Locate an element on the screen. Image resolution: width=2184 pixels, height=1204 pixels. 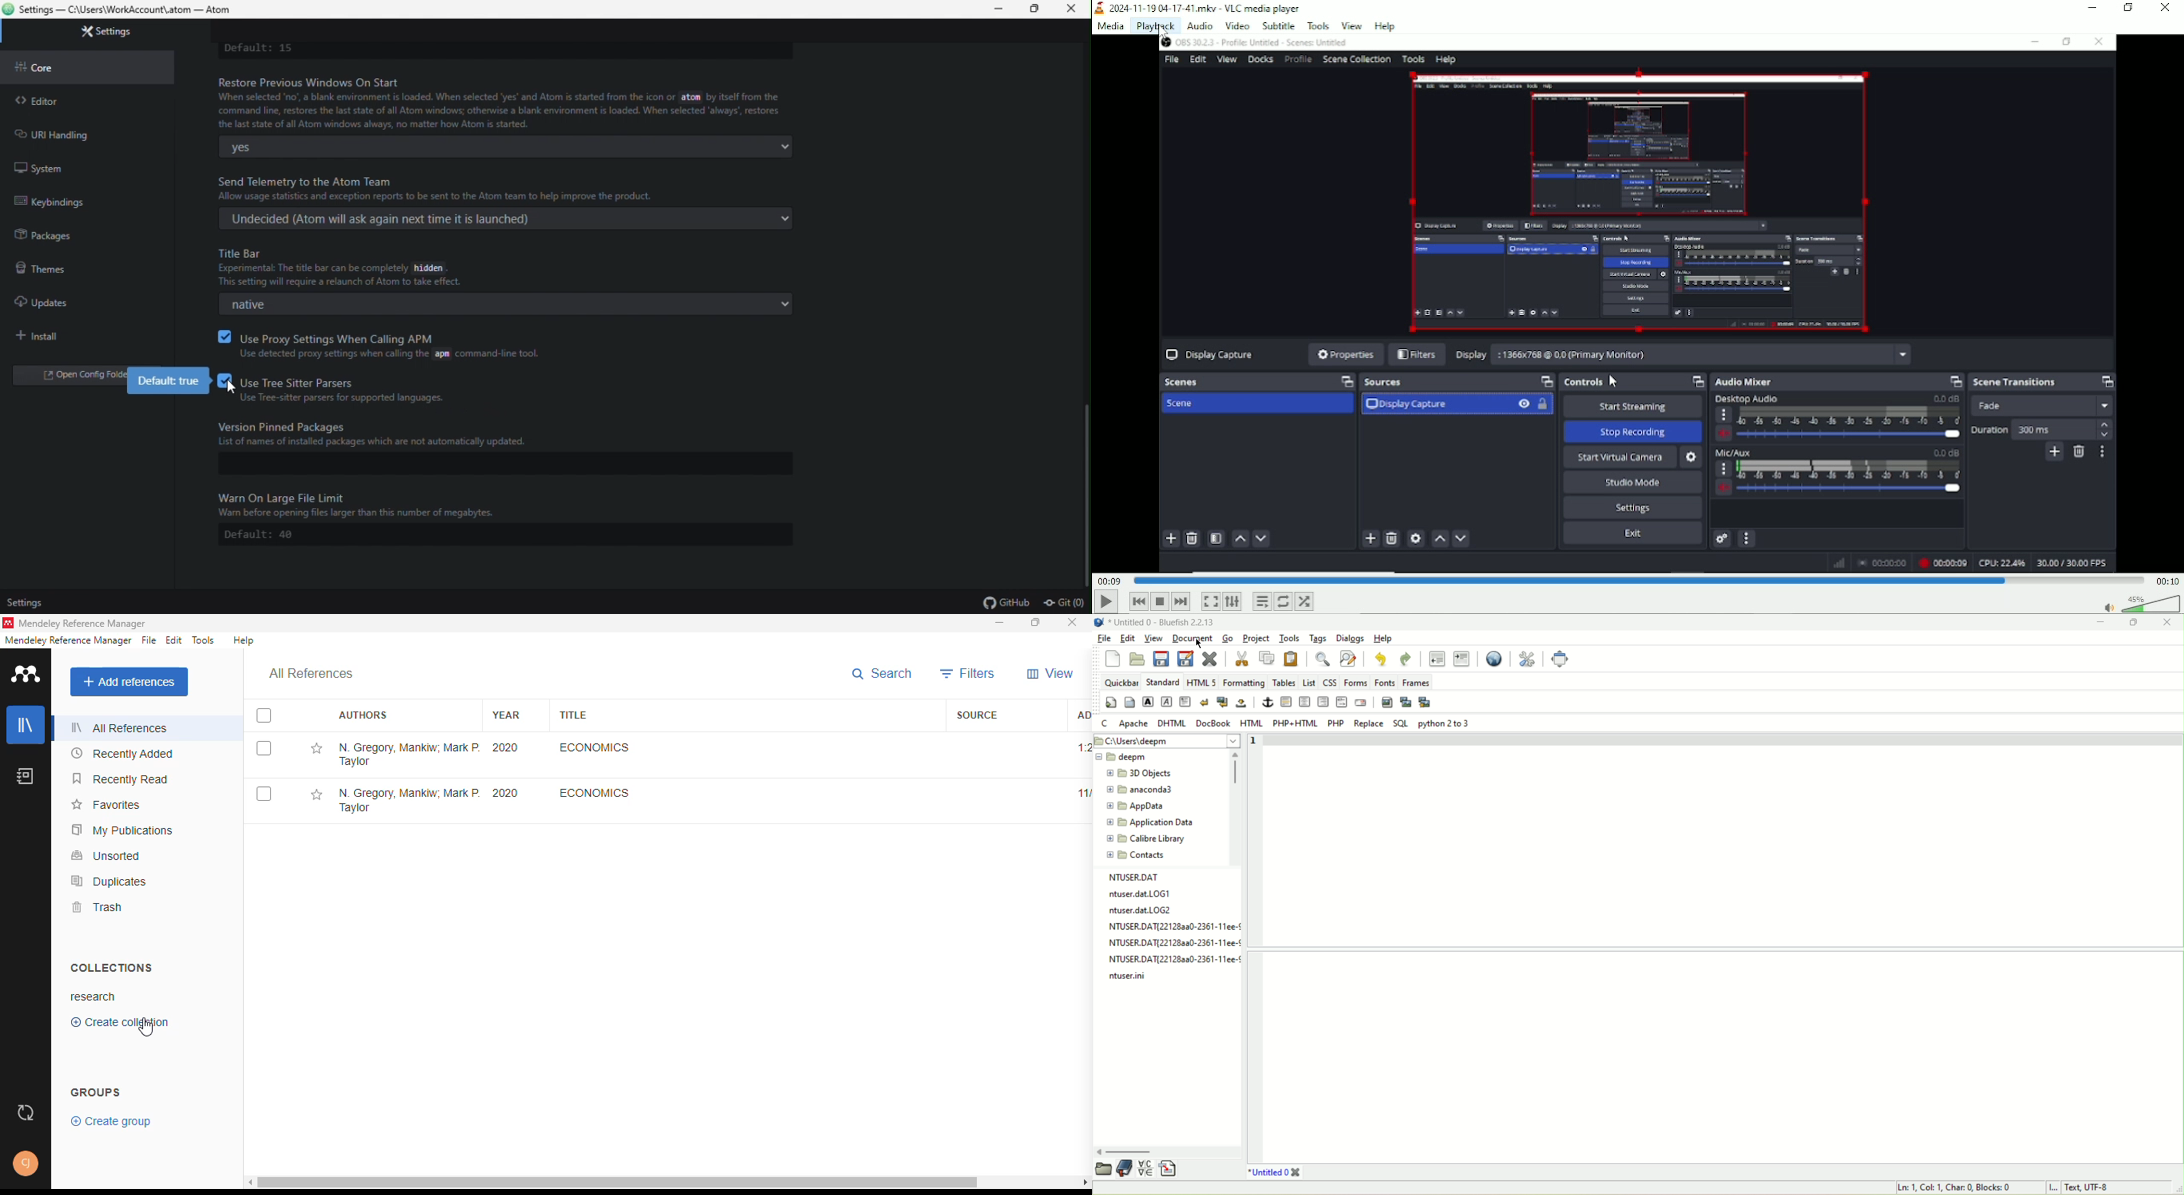
default true is located at coordinates (171, 381).